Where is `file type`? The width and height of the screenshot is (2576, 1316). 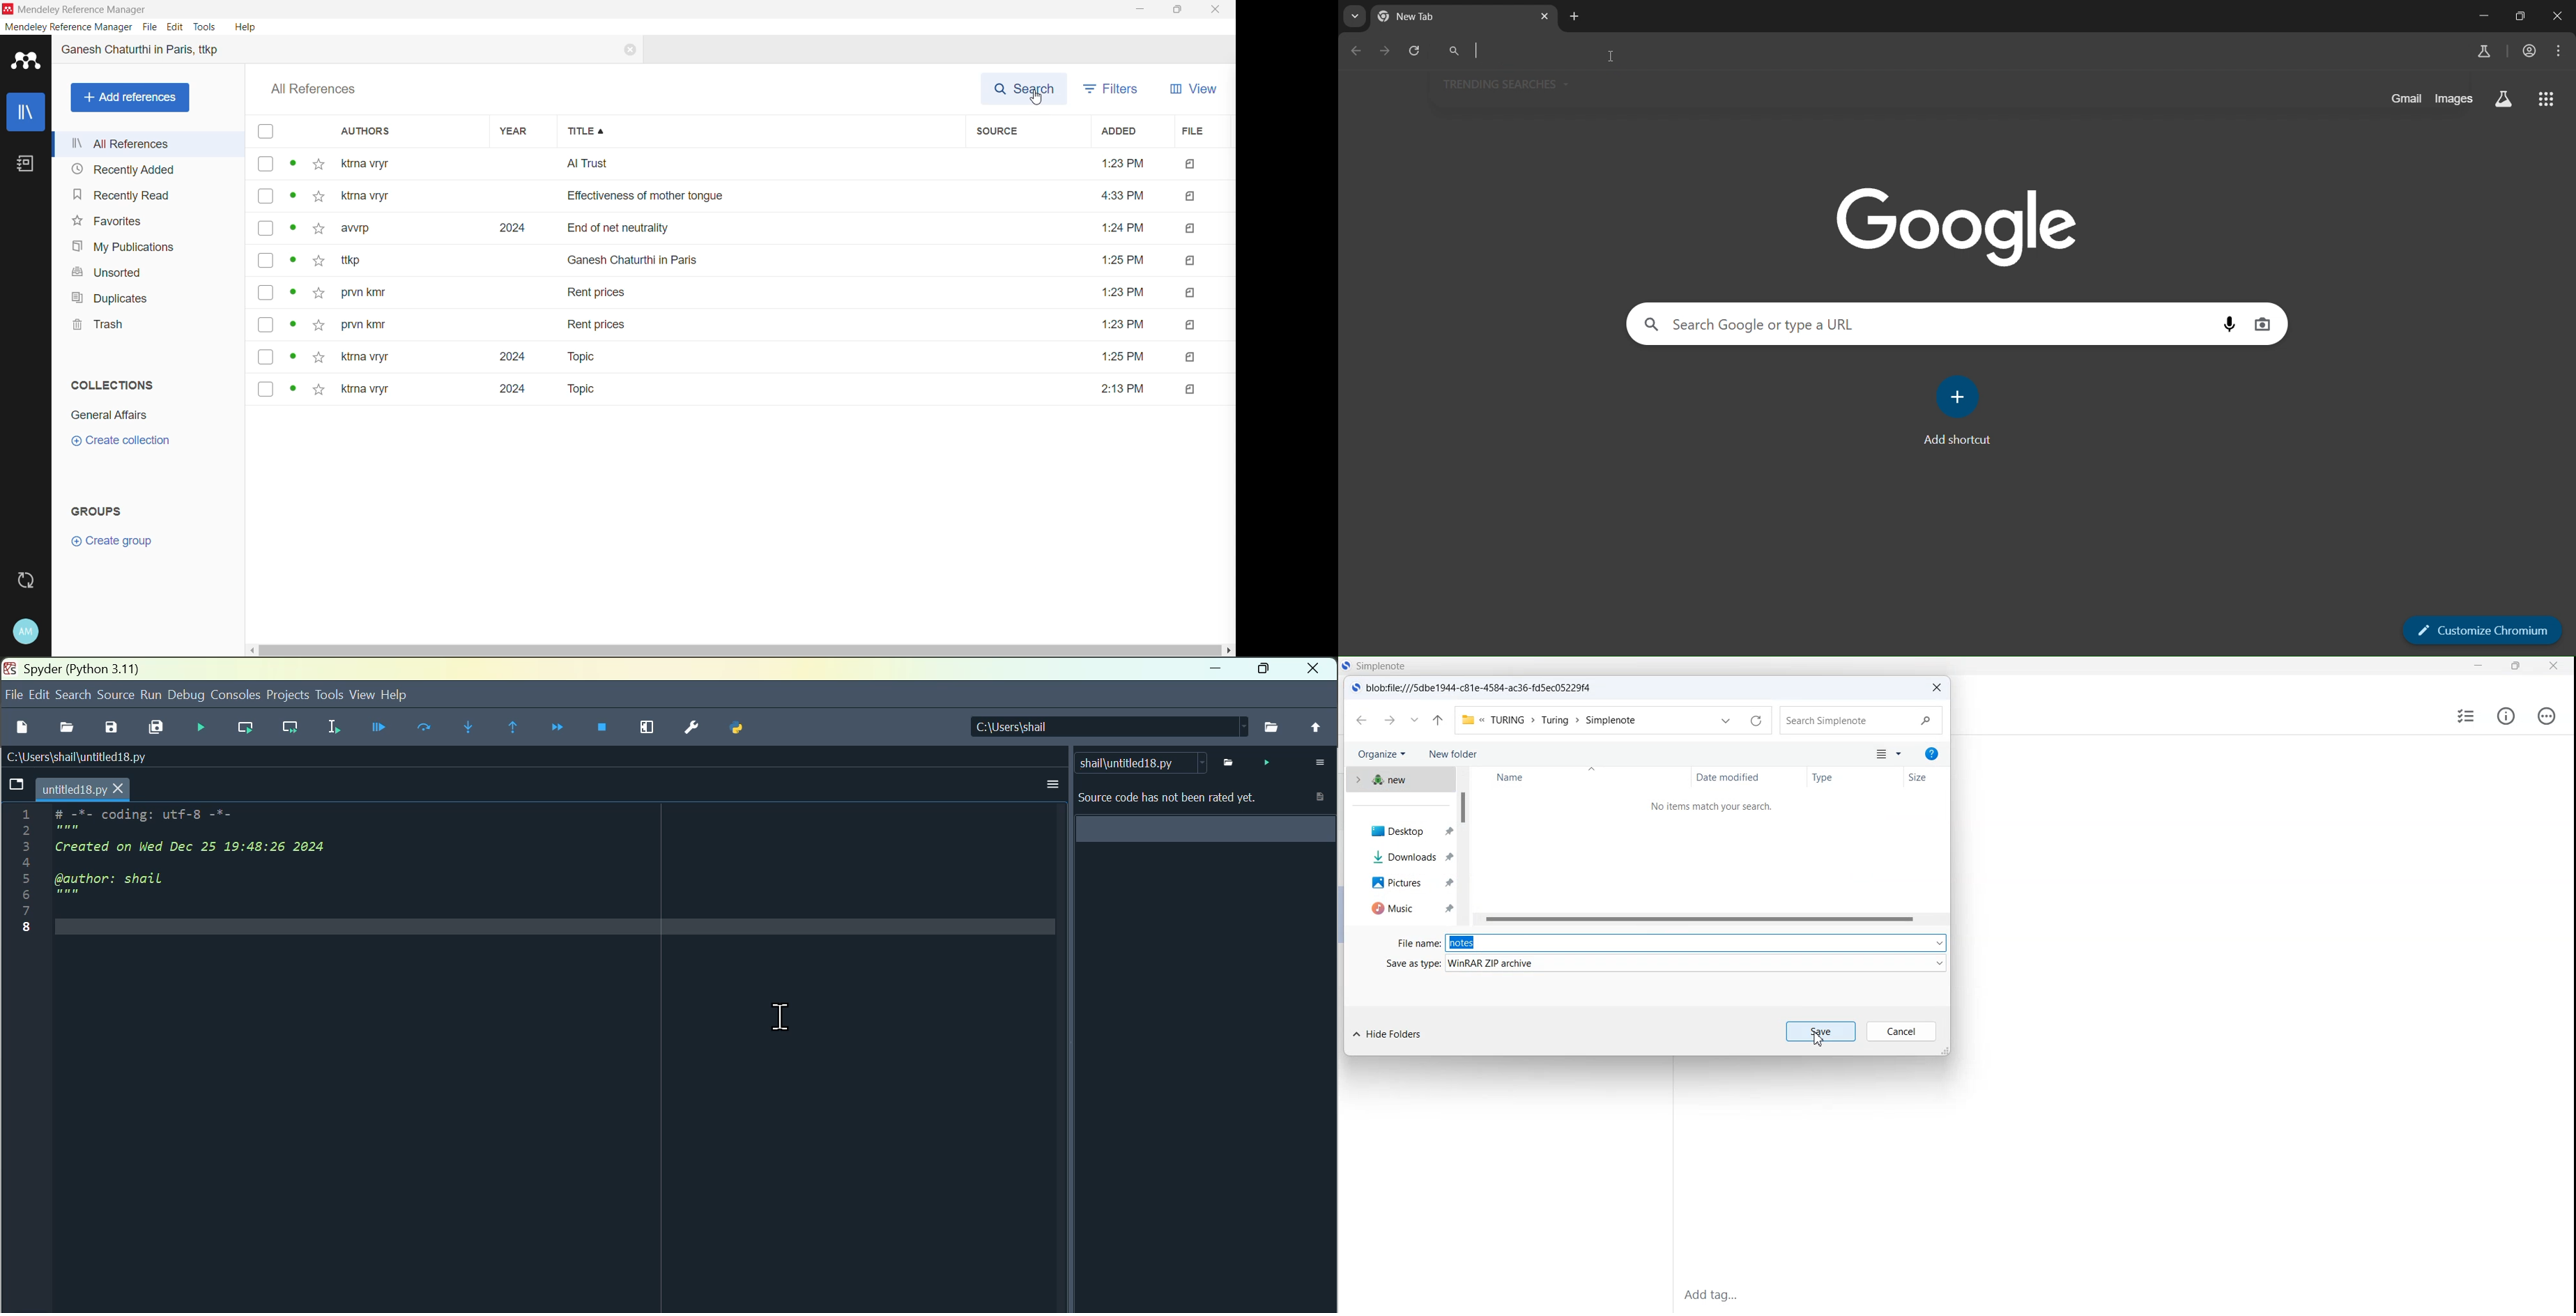
file type is located at coordinates (1186, 165).